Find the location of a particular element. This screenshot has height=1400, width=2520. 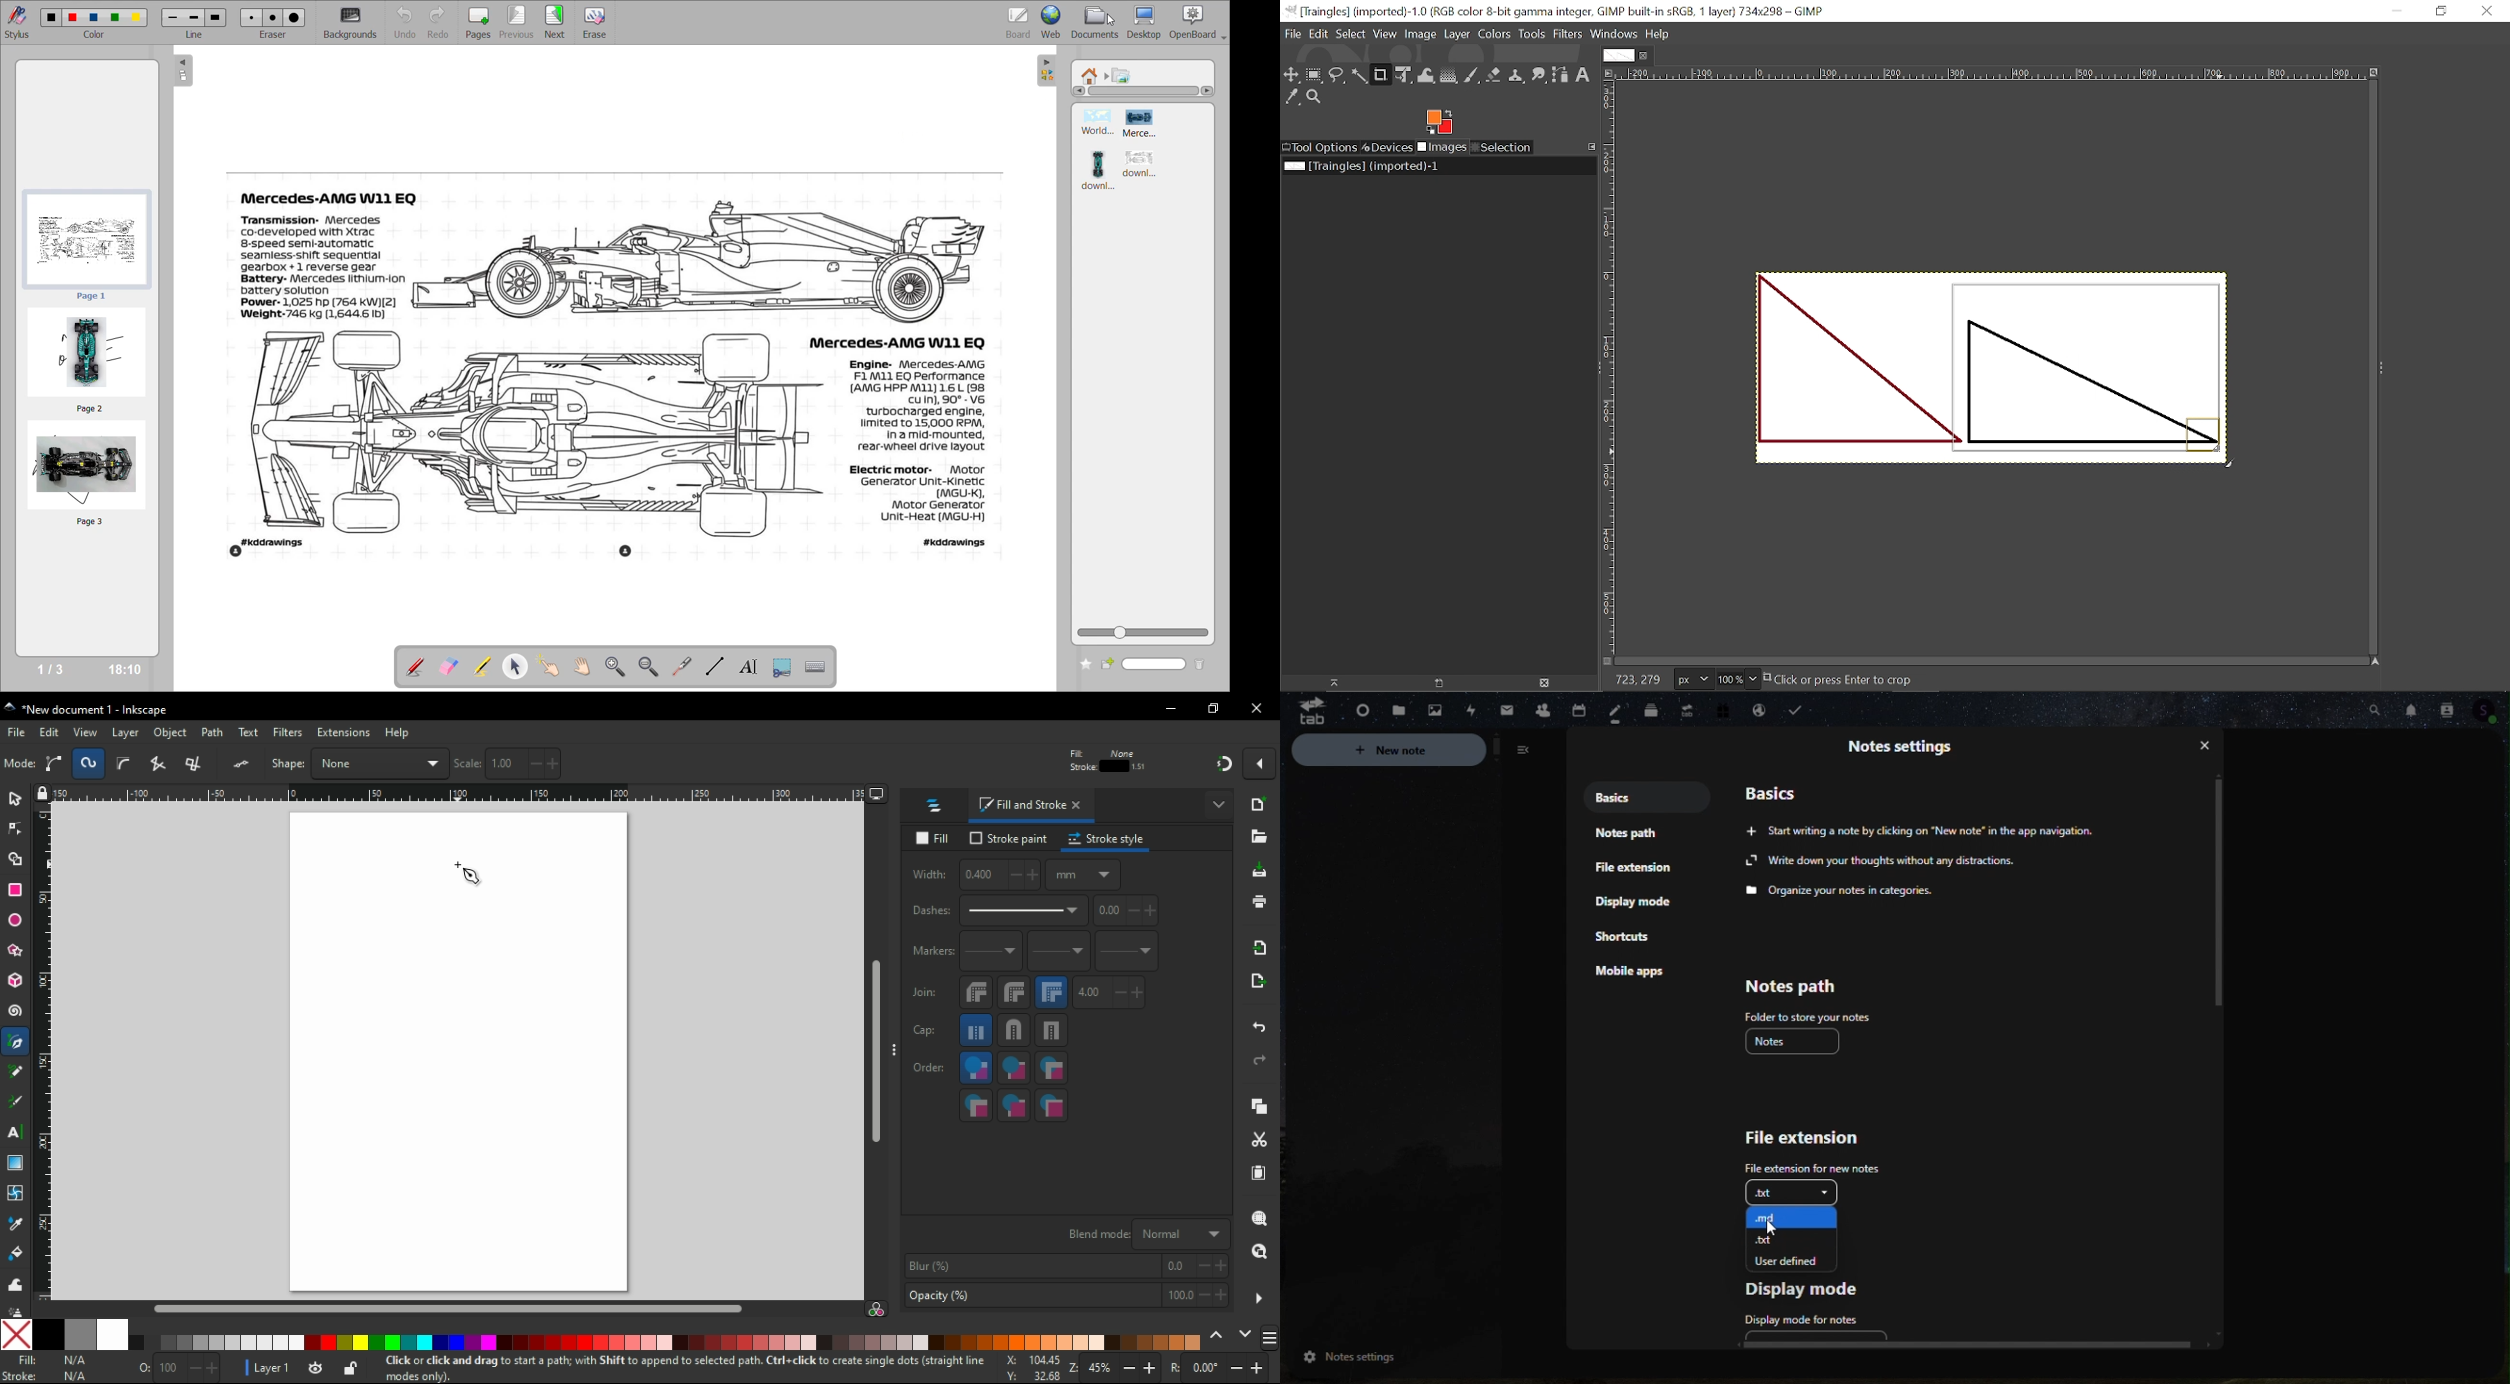

round is located at coordinates (1014, 992).